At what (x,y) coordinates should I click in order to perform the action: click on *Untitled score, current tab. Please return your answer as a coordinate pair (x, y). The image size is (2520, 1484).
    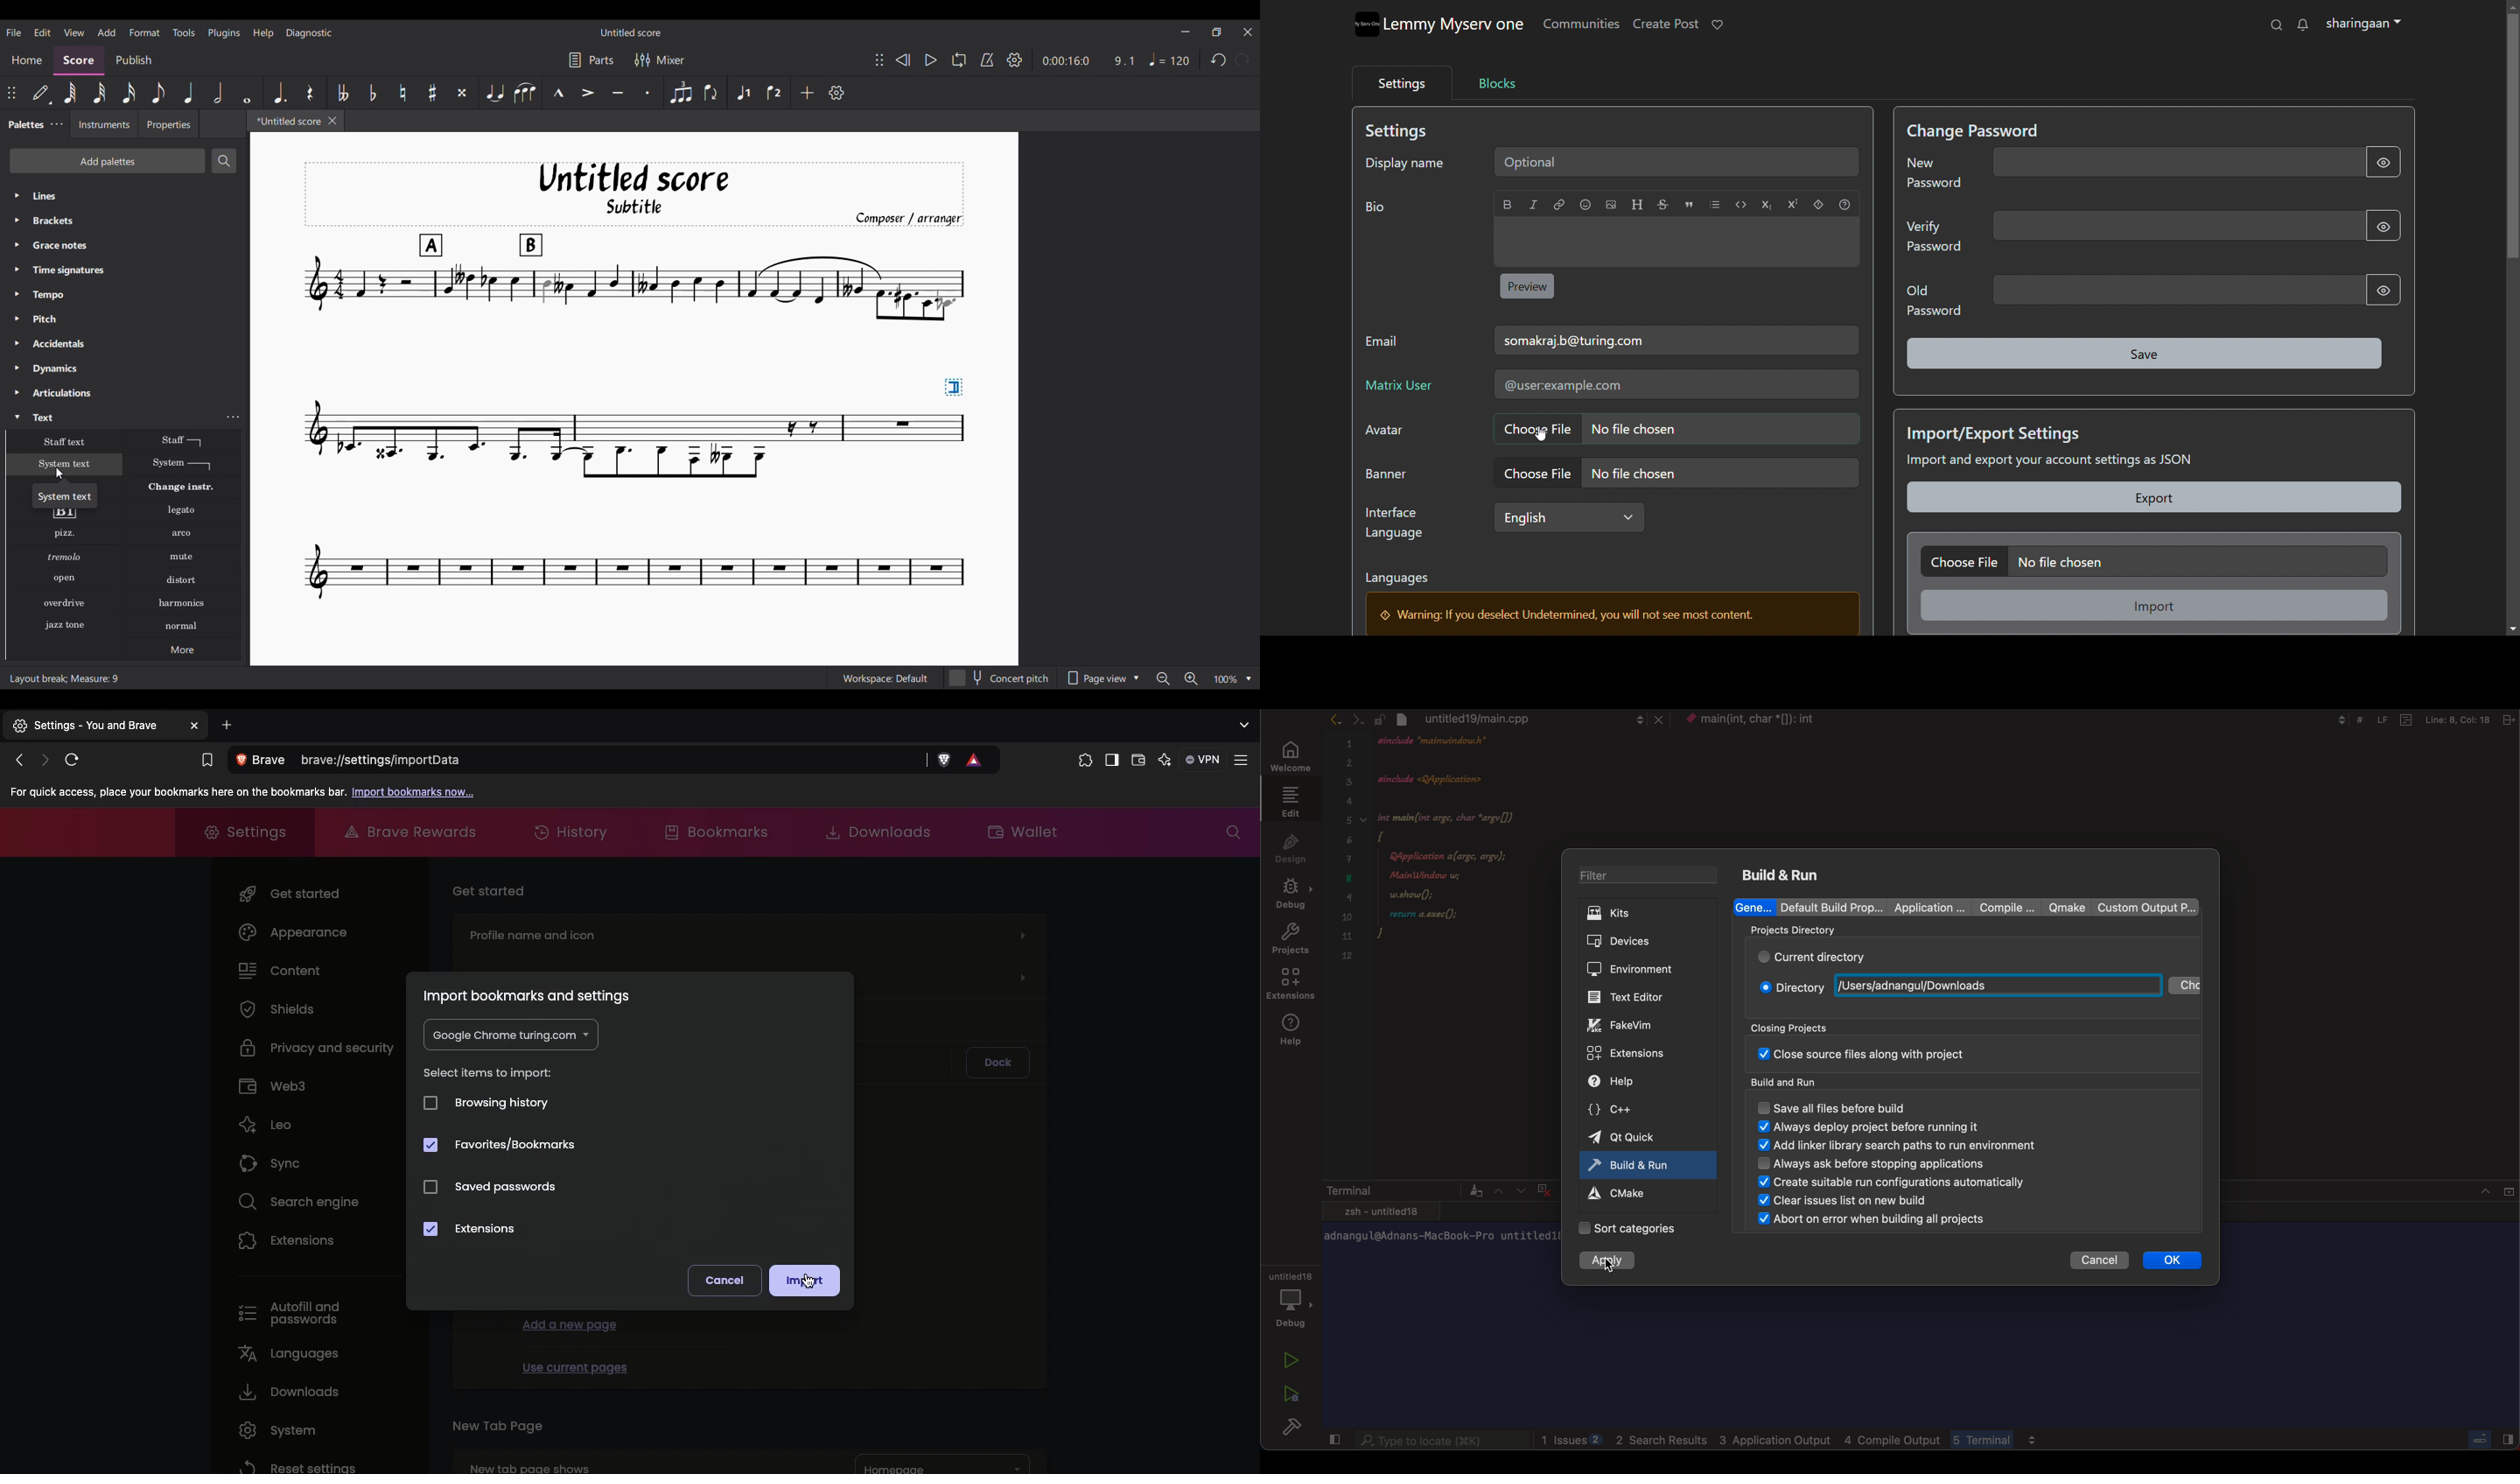
    Looking at the image, I should click on (286, 120).